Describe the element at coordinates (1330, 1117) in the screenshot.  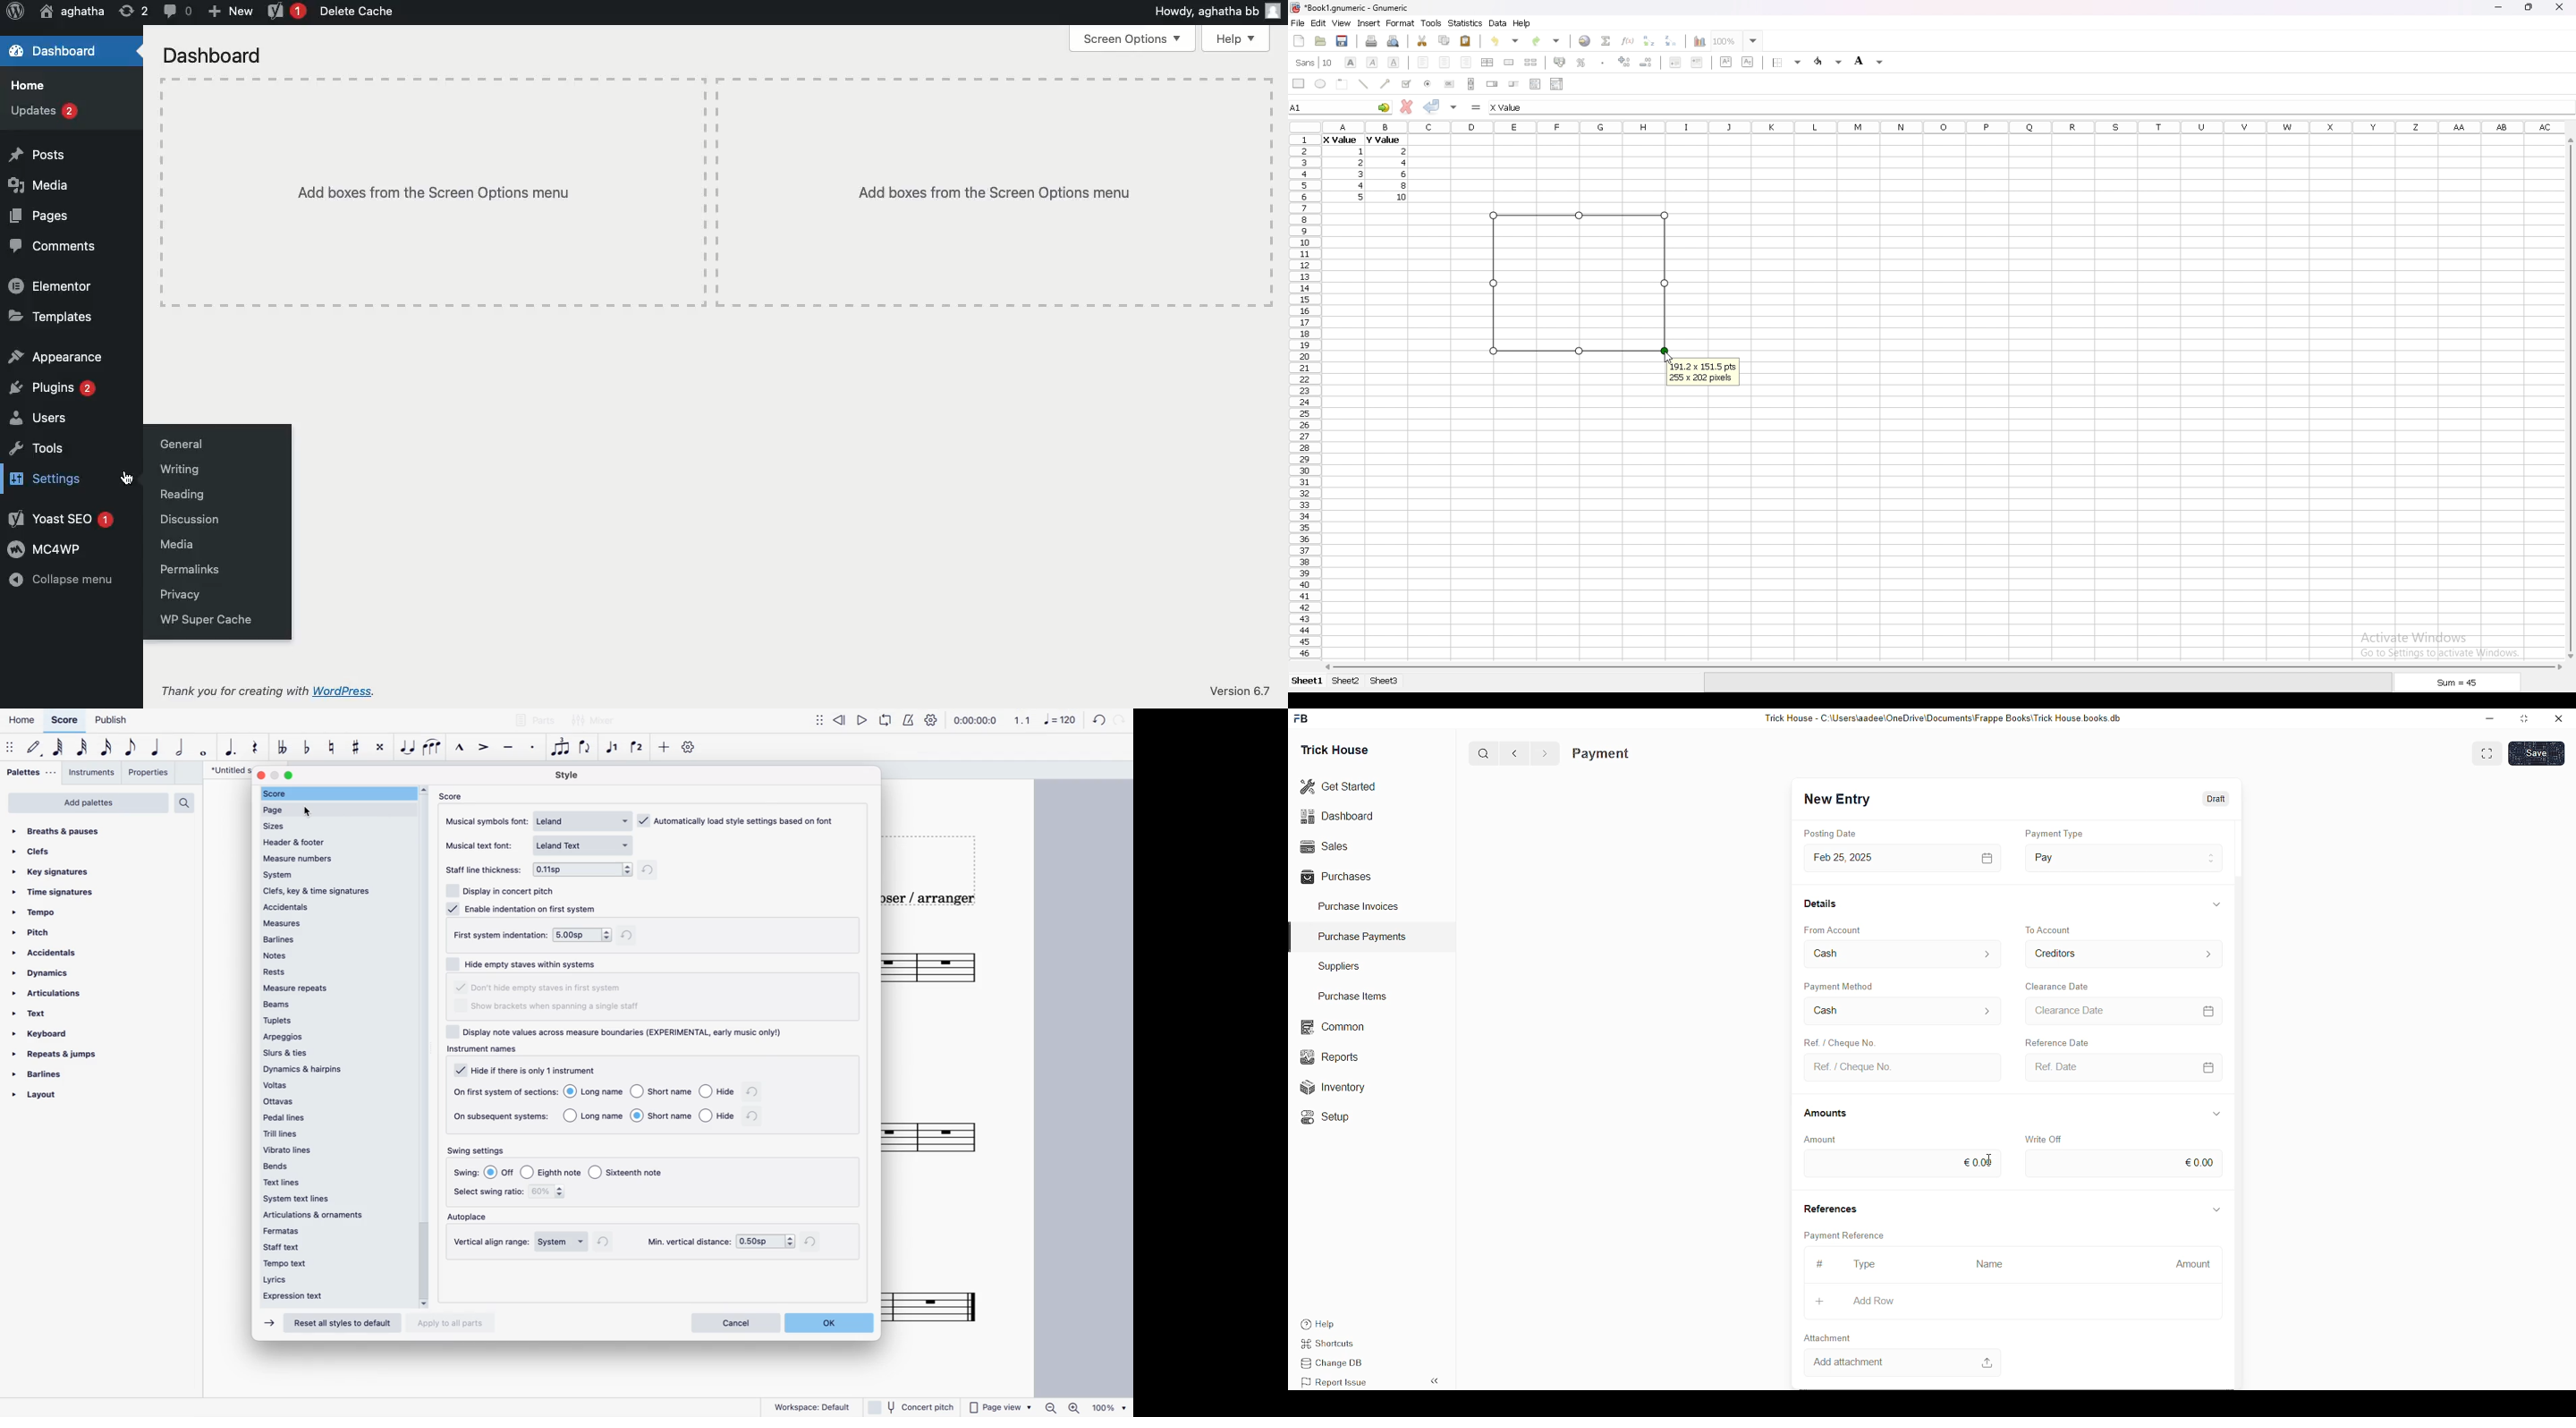
I see `«© Setup` at that location.